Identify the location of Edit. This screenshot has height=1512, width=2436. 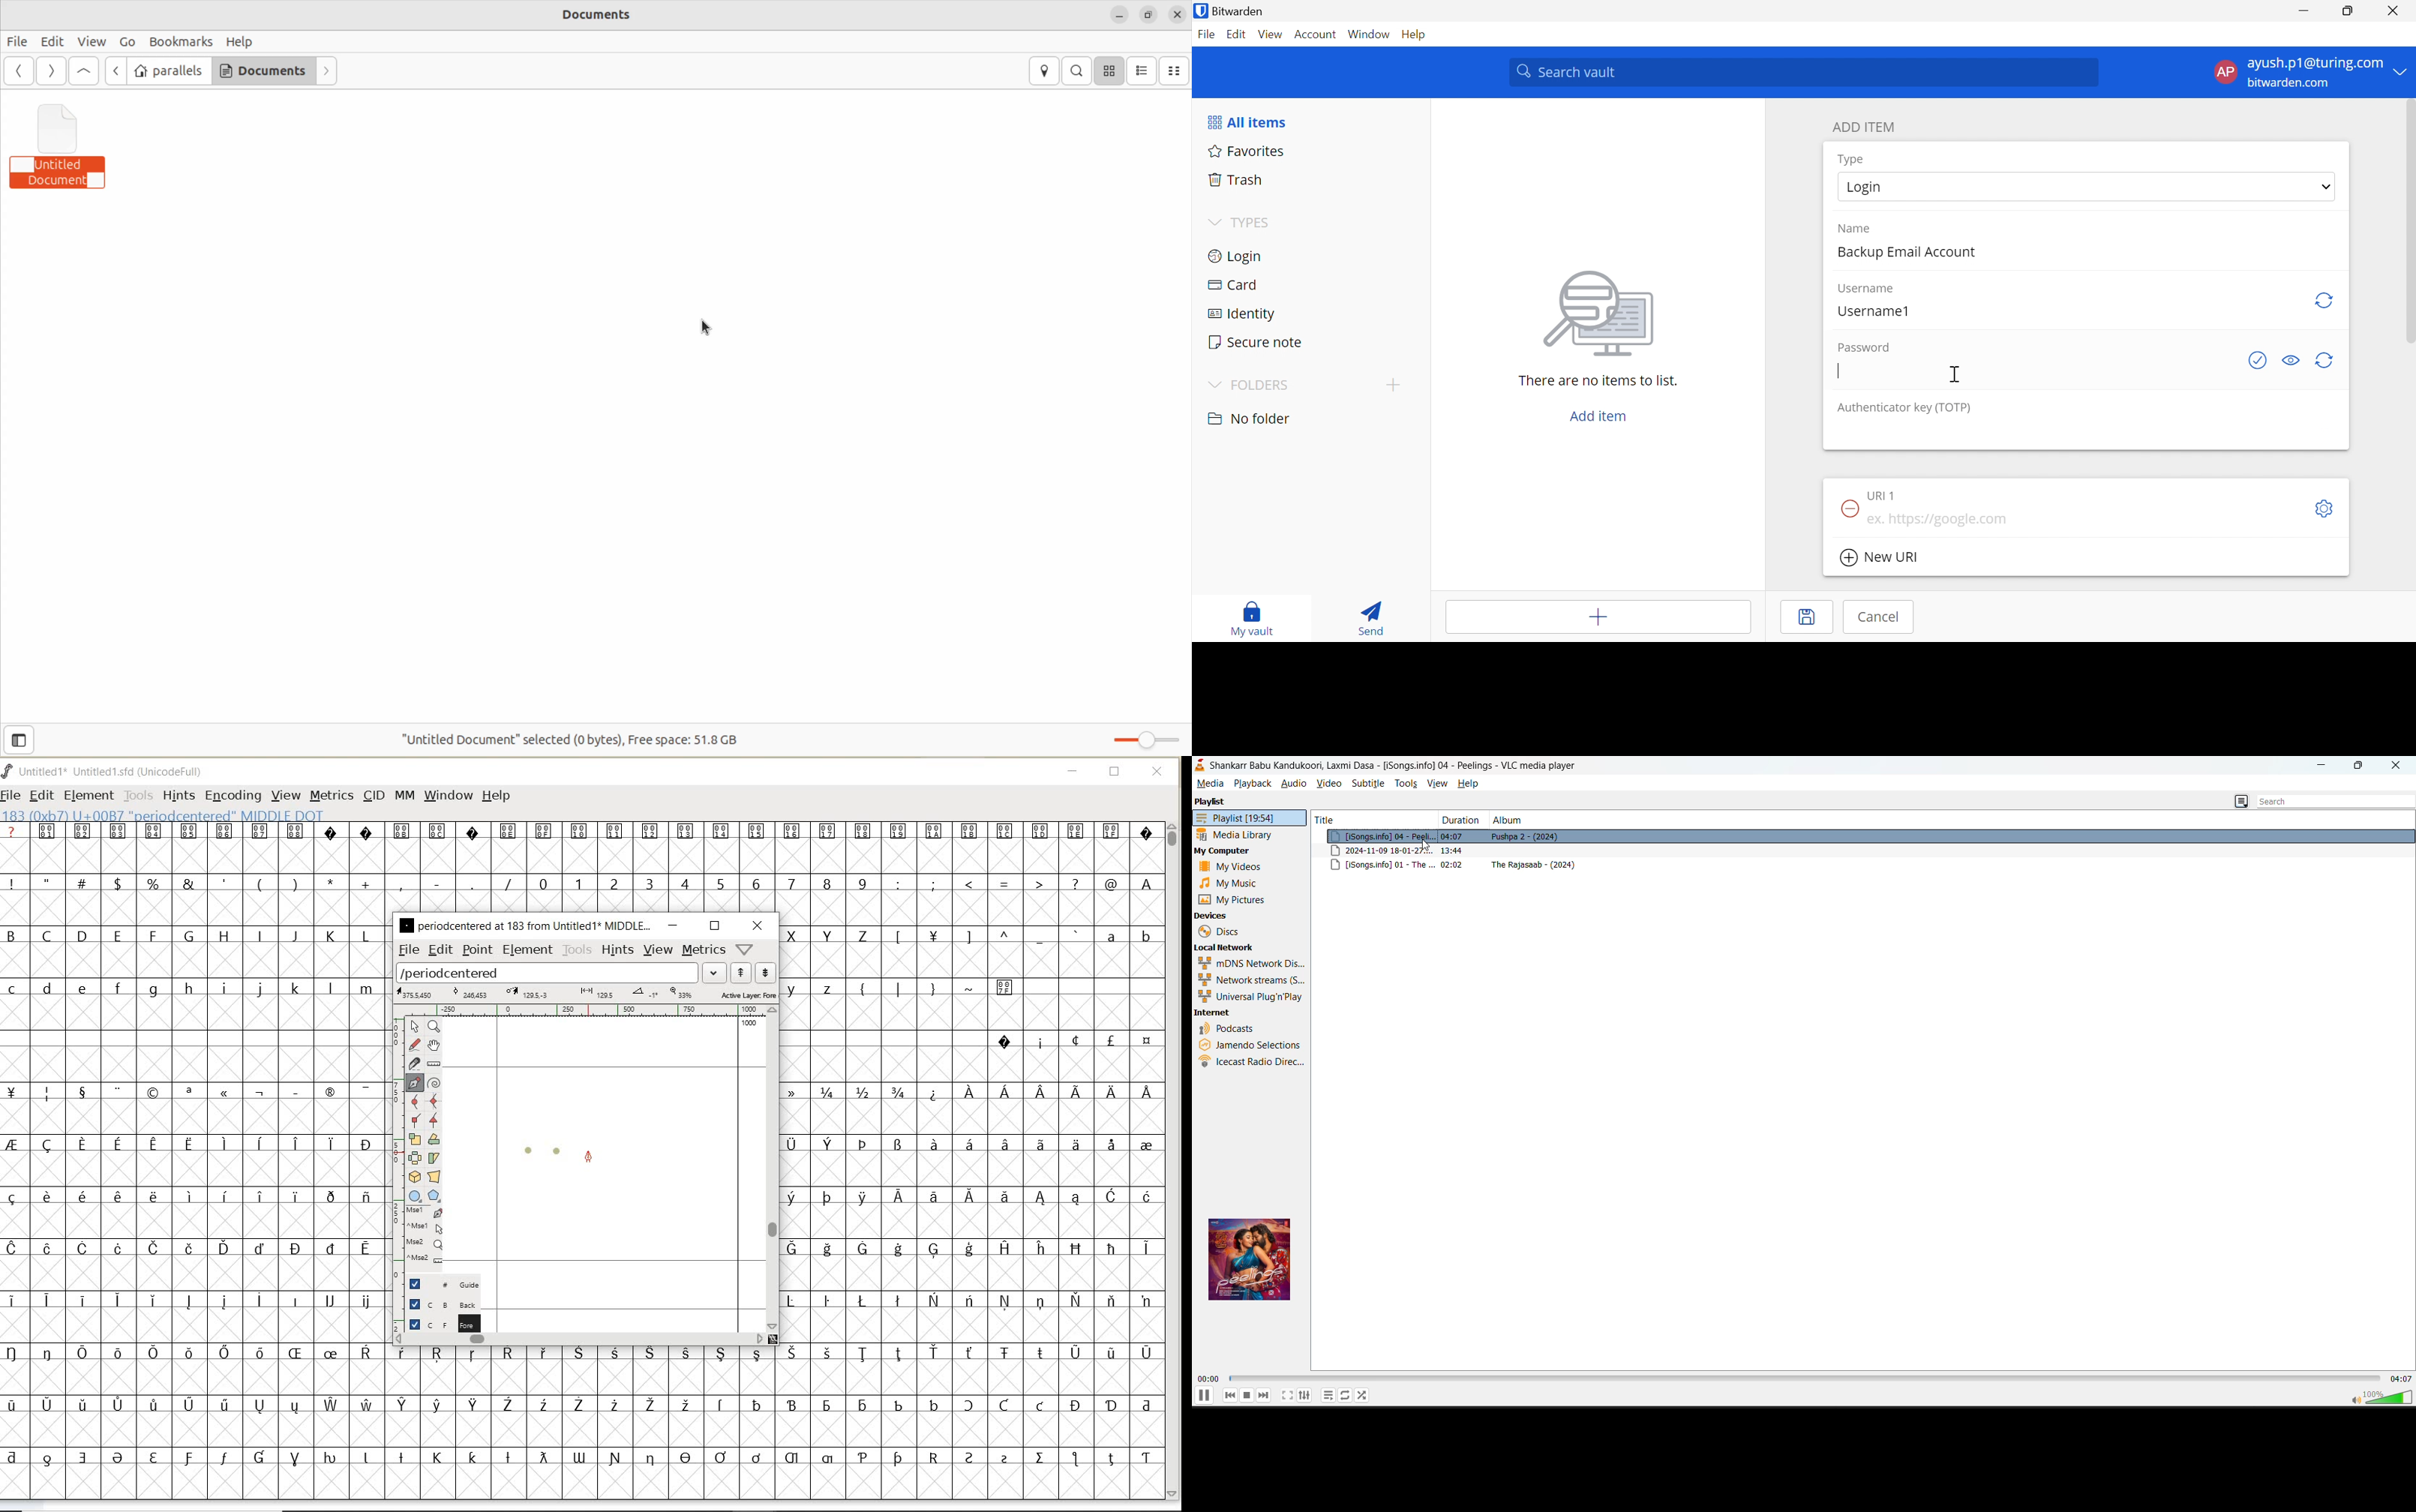
(1237, 34).